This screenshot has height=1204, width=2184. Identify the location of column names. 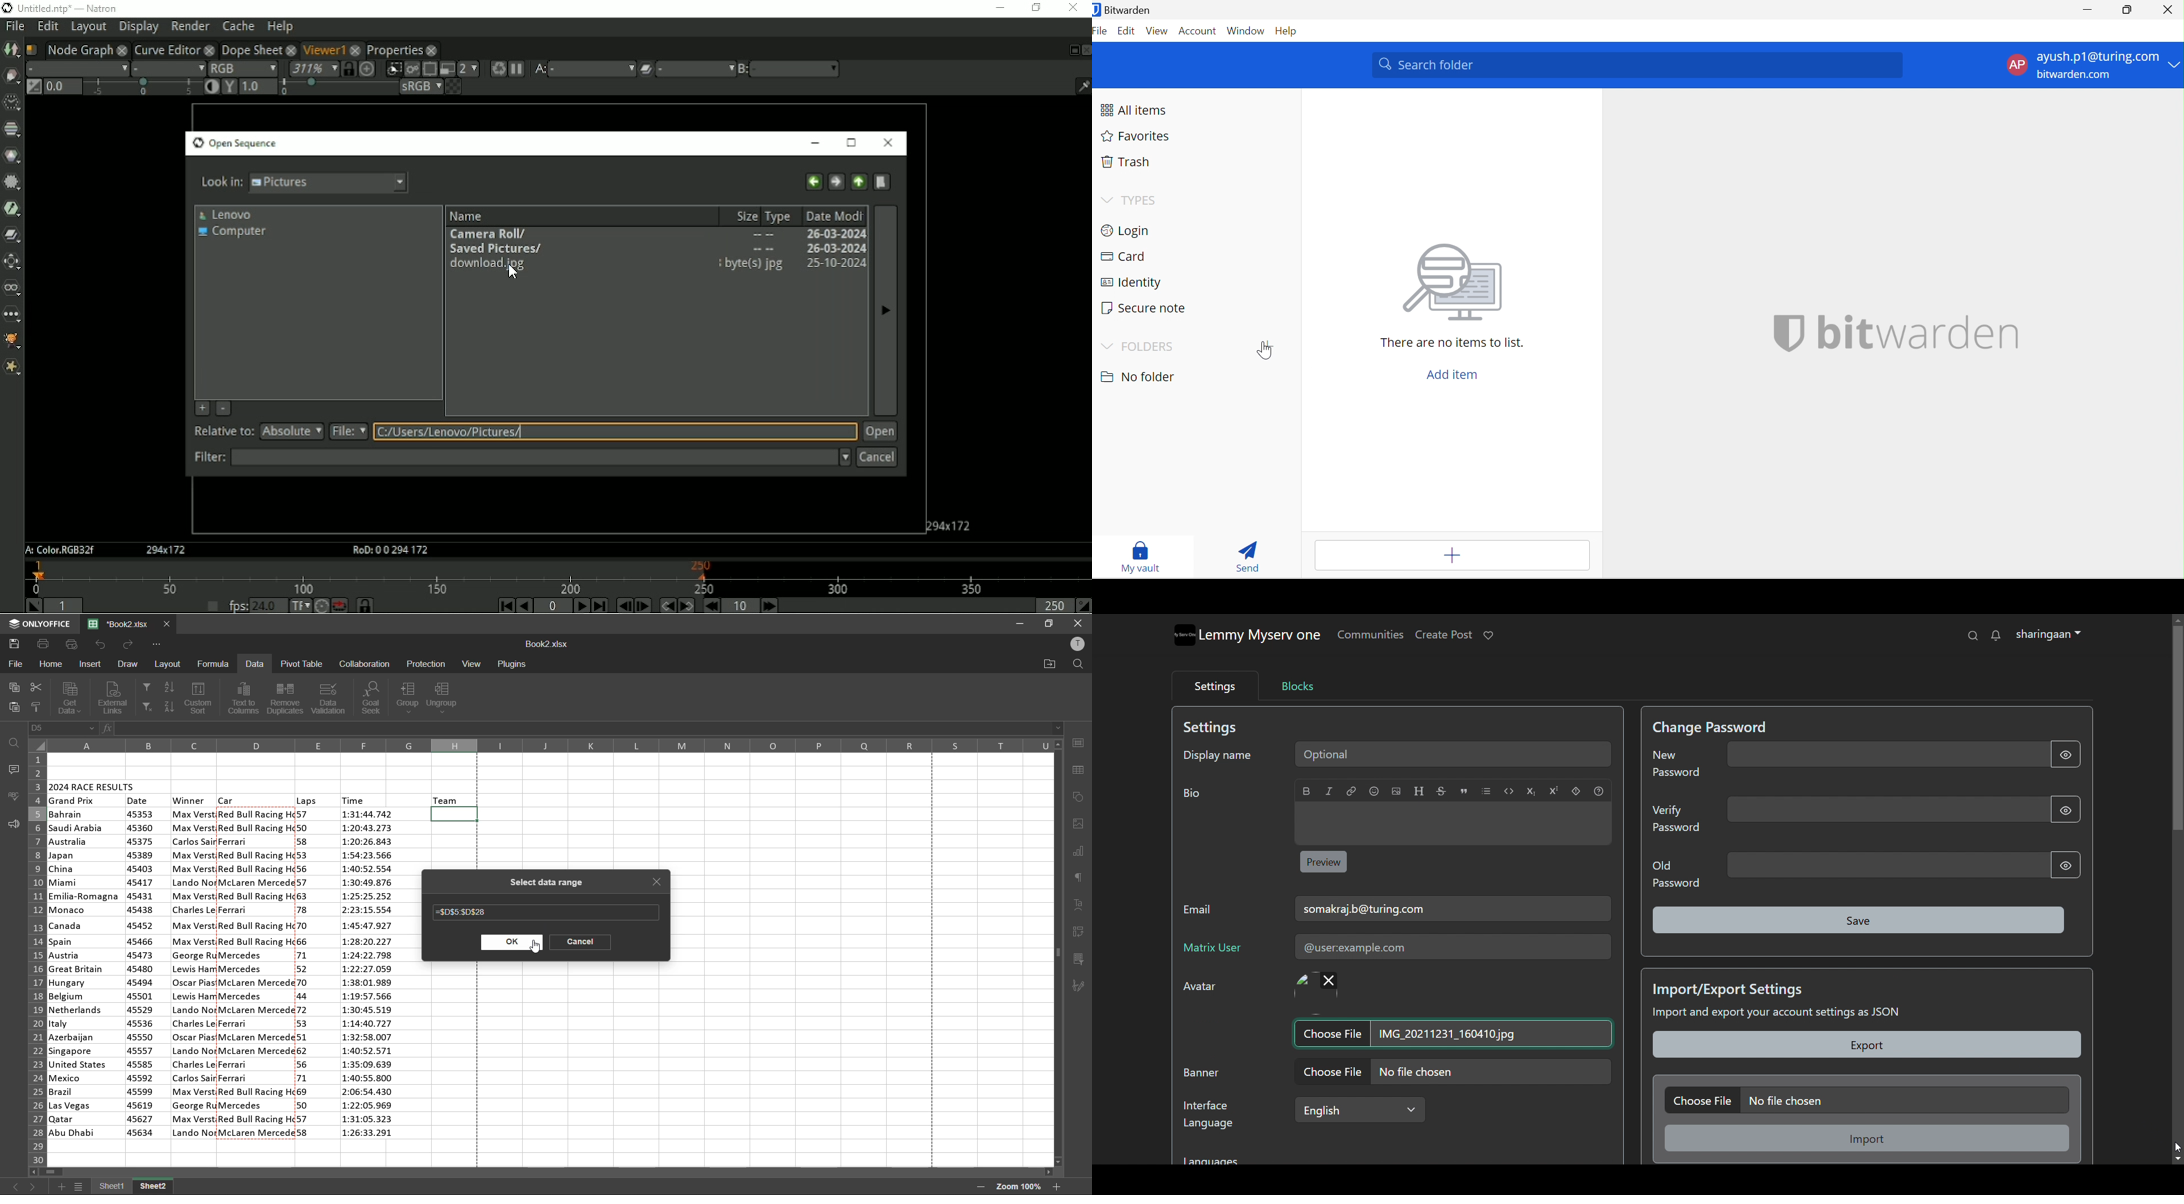
(550, 745).